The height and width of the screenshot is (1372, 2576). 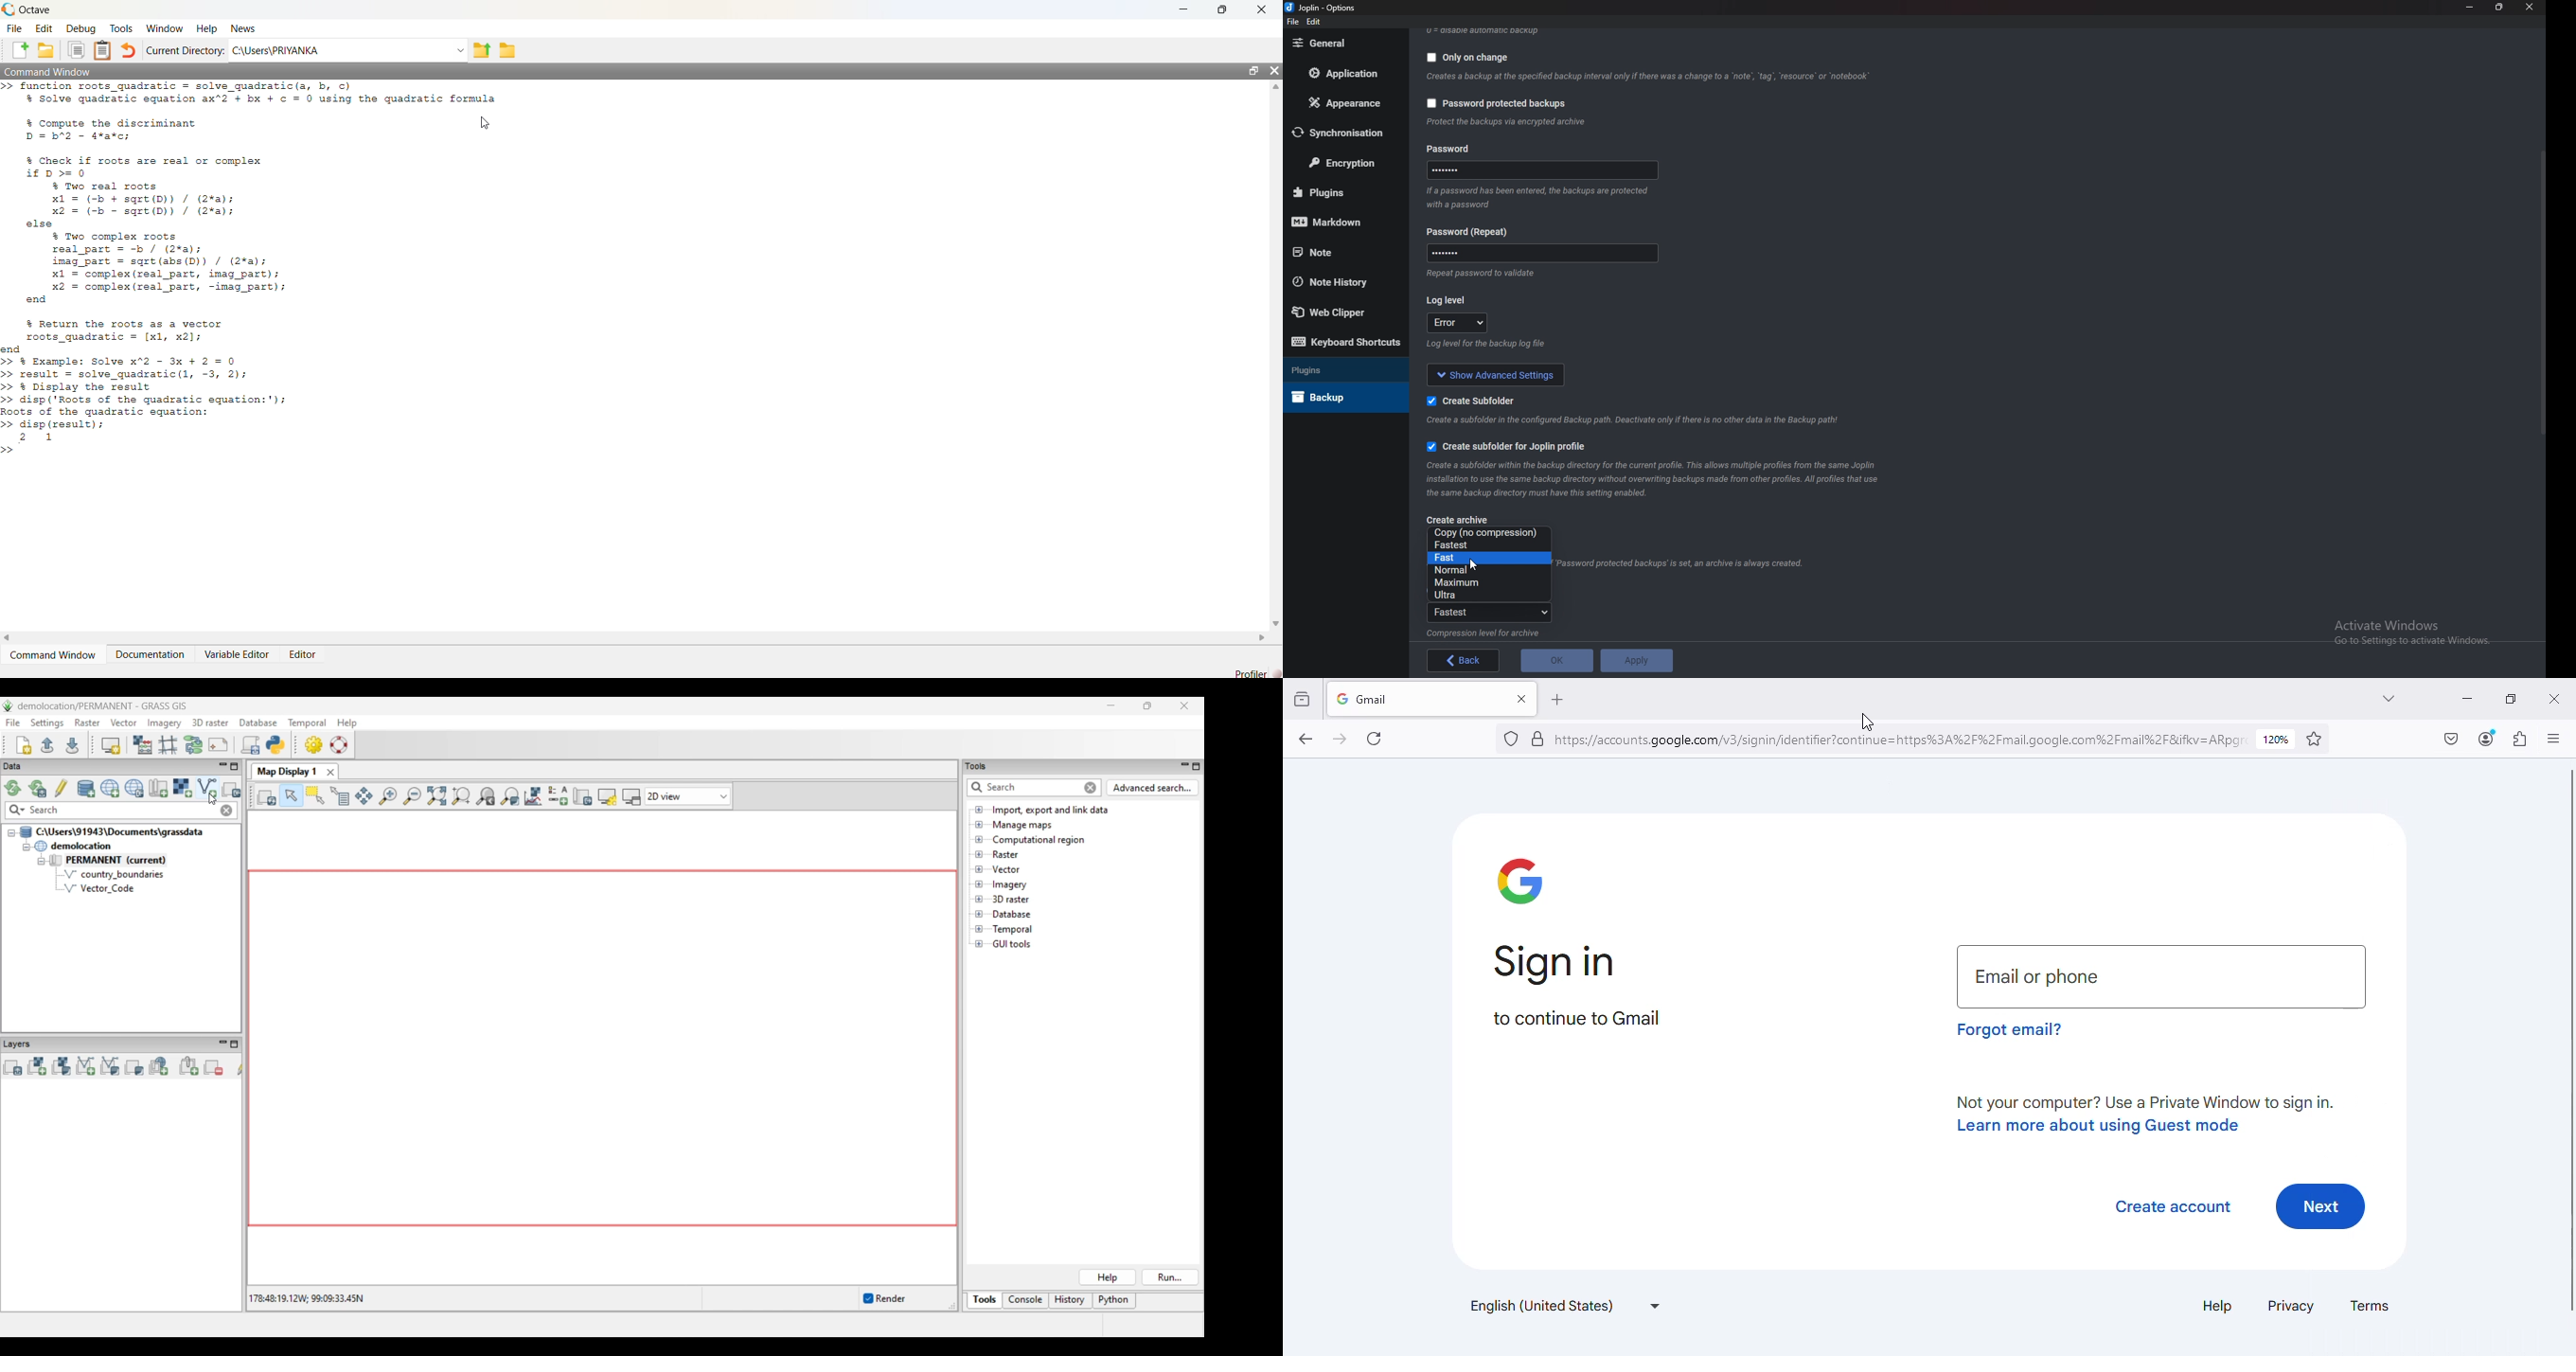 What do you see at coordinates (1459, 523) in the screenshot?
I see `create archive` at bounding box center [1459, 523].